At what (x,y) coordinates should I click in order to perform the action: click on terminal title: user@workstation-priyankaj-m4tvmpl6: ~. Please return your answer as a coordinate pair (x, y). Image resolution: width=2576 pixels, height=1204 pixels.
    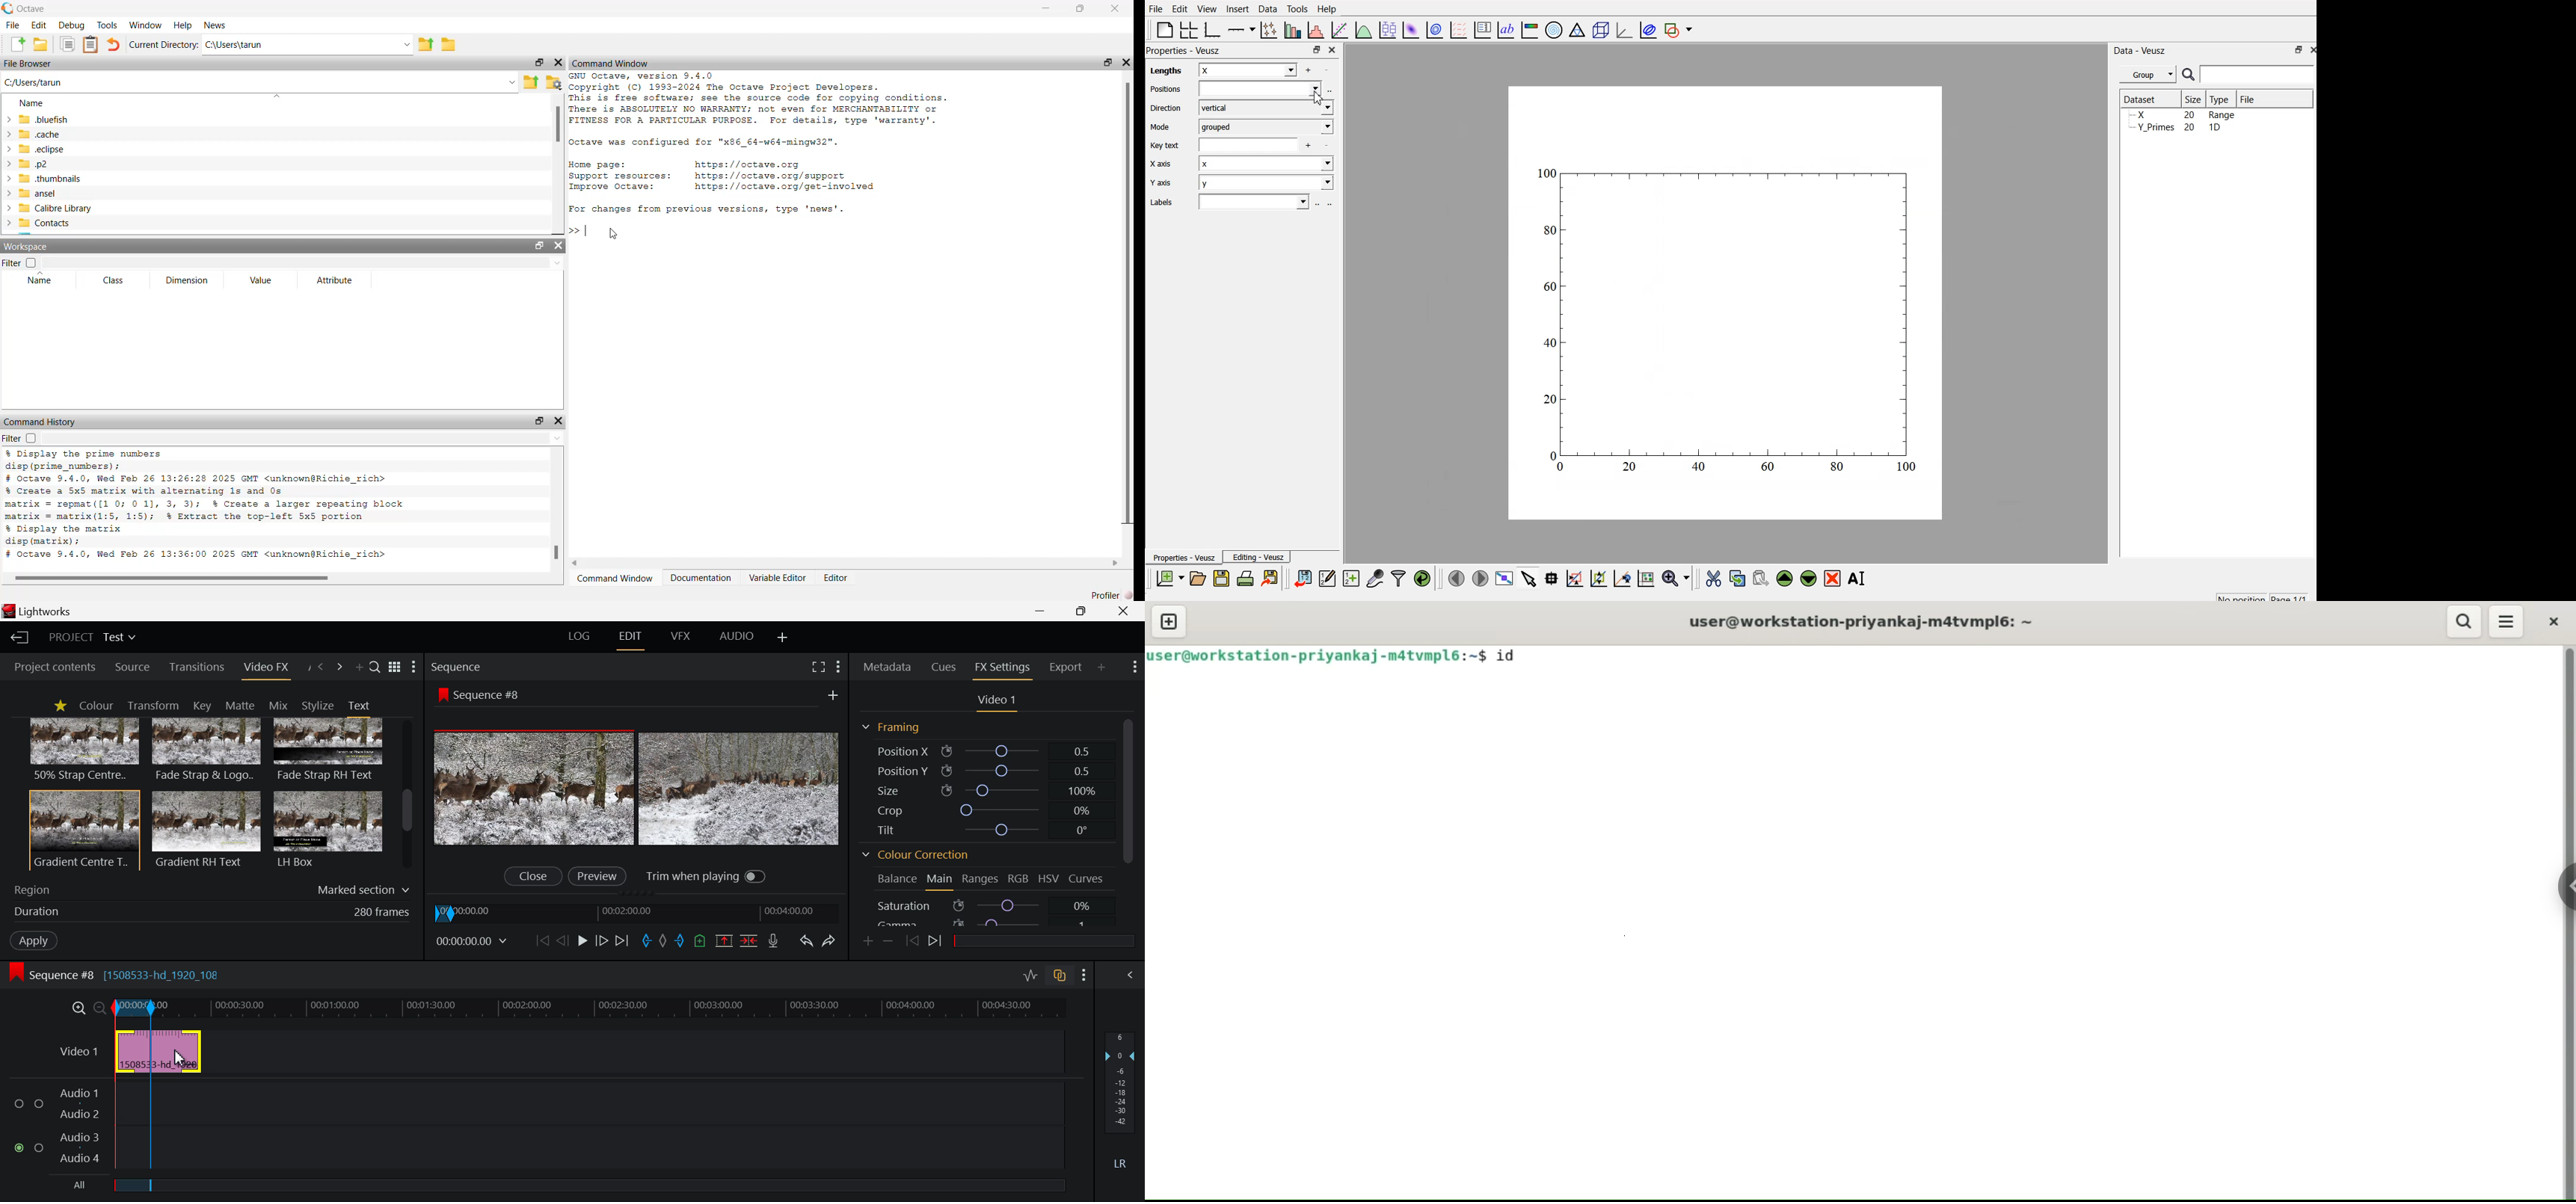
    Looking at the image, I should click on (1865, 623).